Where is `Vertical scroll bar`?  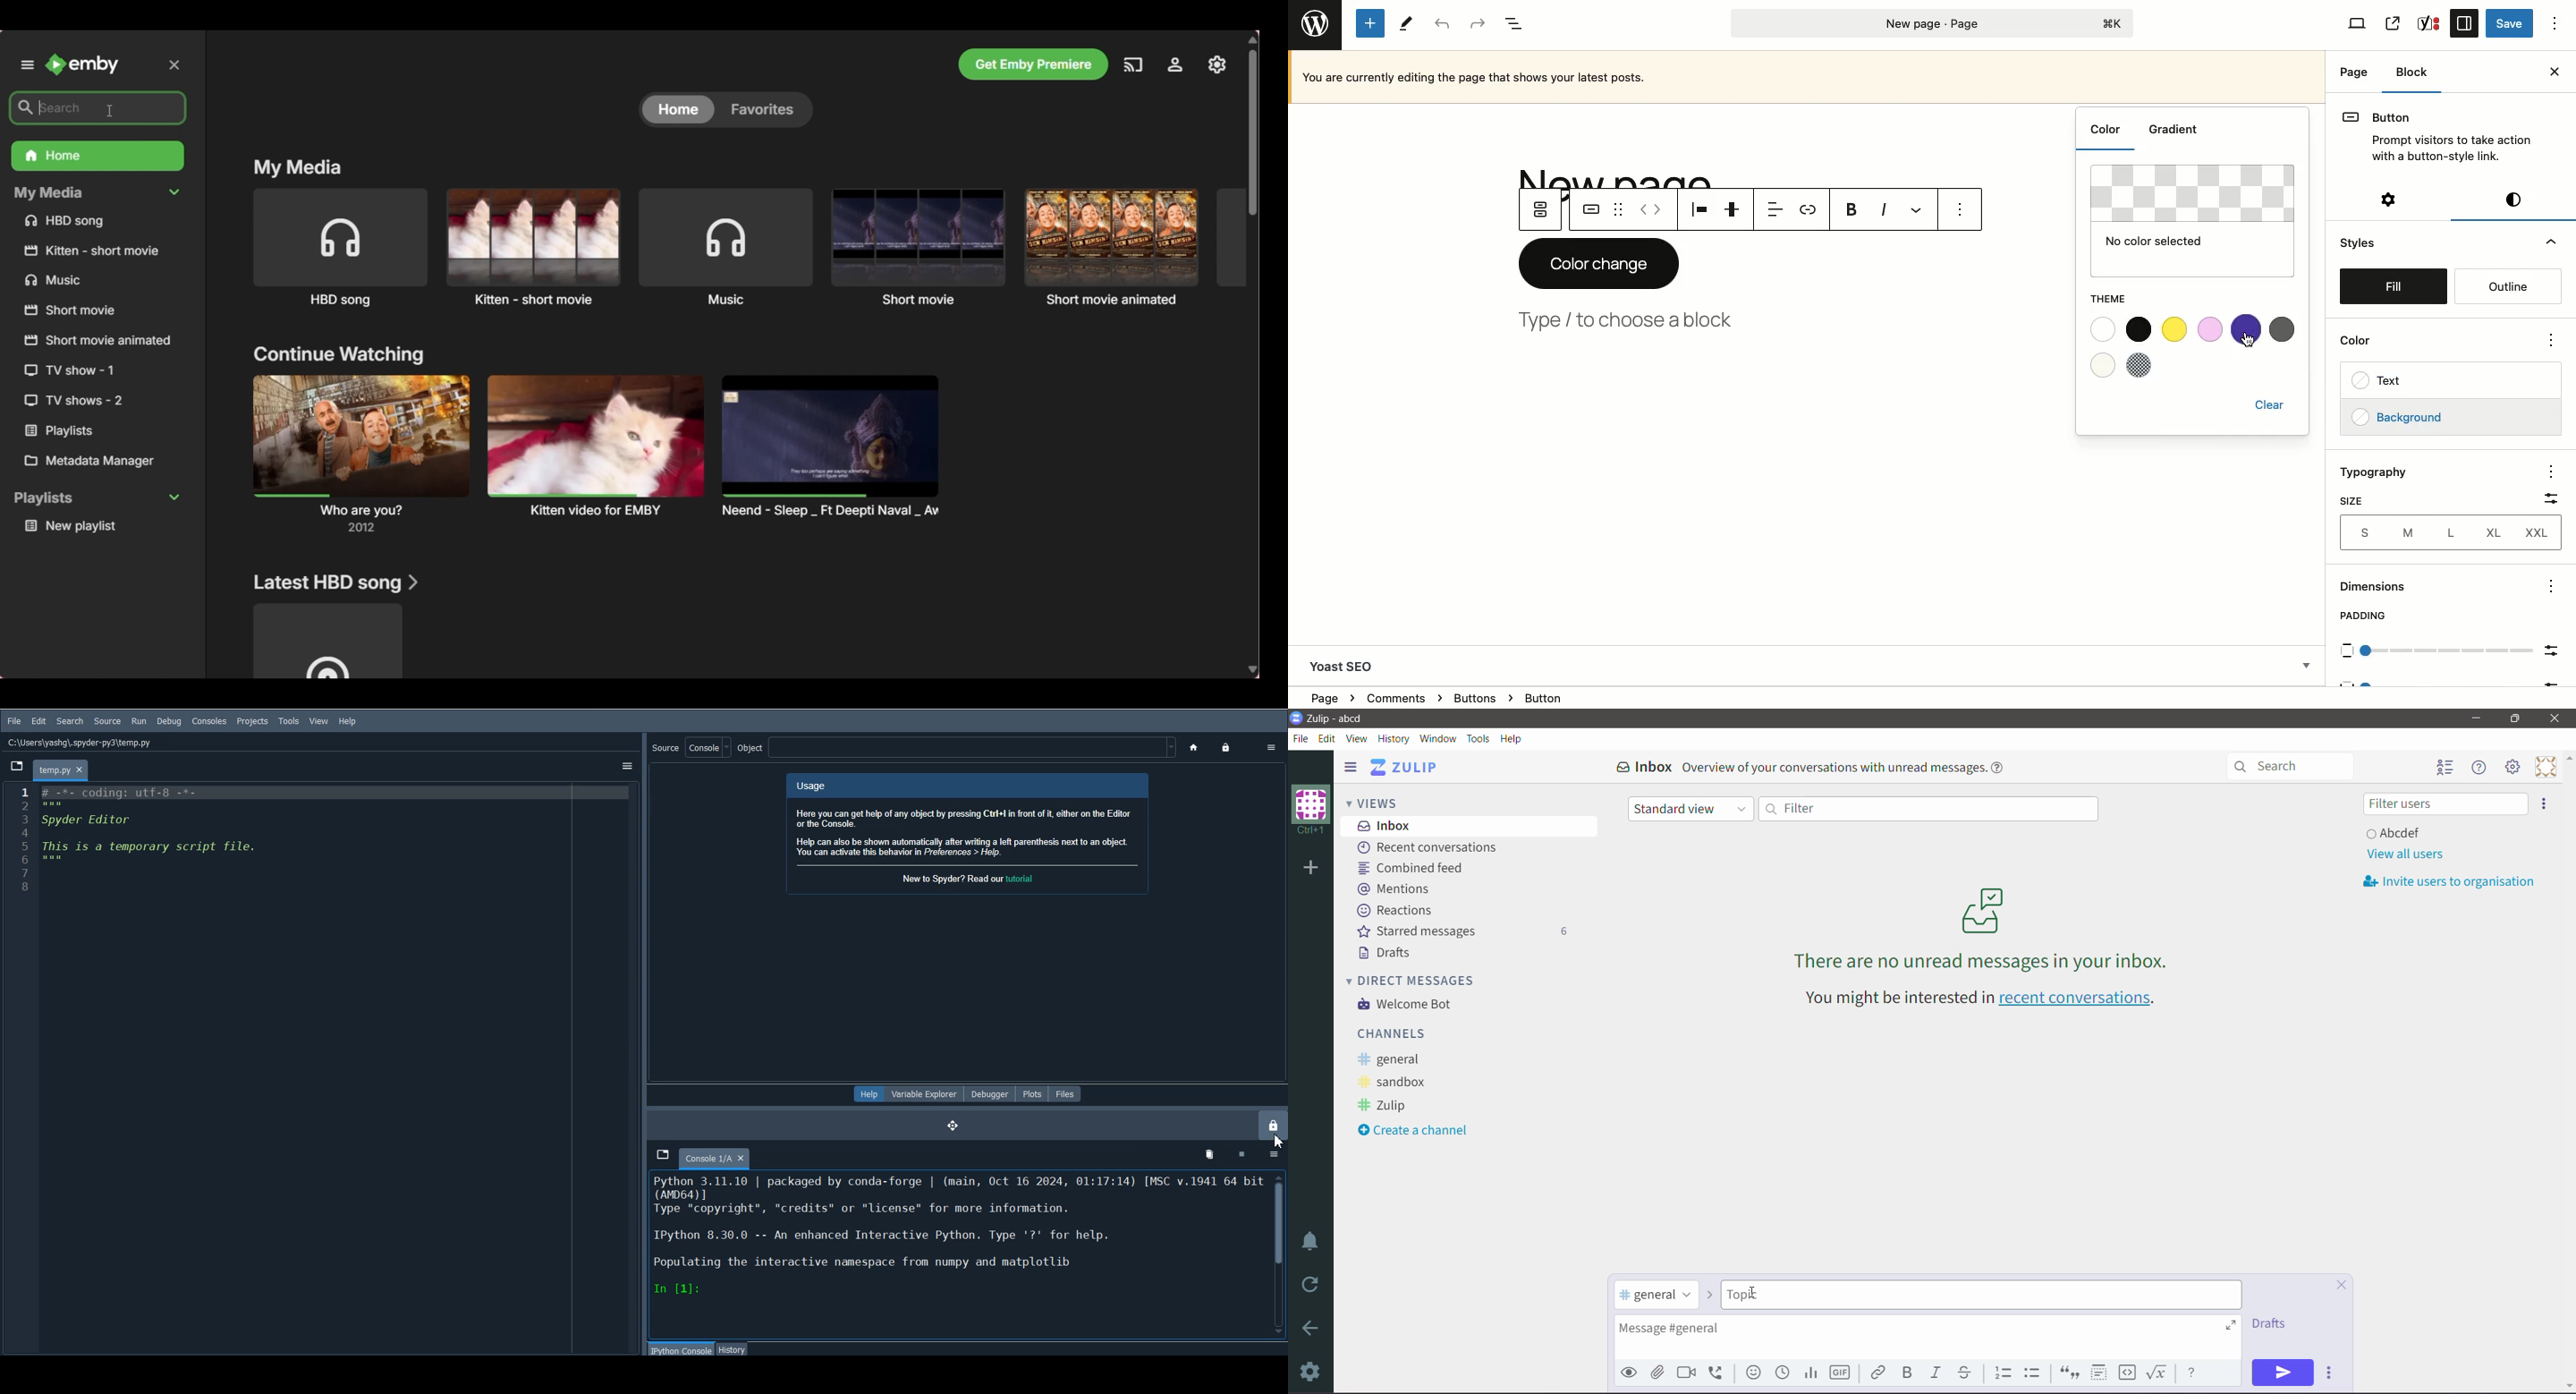 Vertical scroll bar is located at coordinates (1280, 1252).